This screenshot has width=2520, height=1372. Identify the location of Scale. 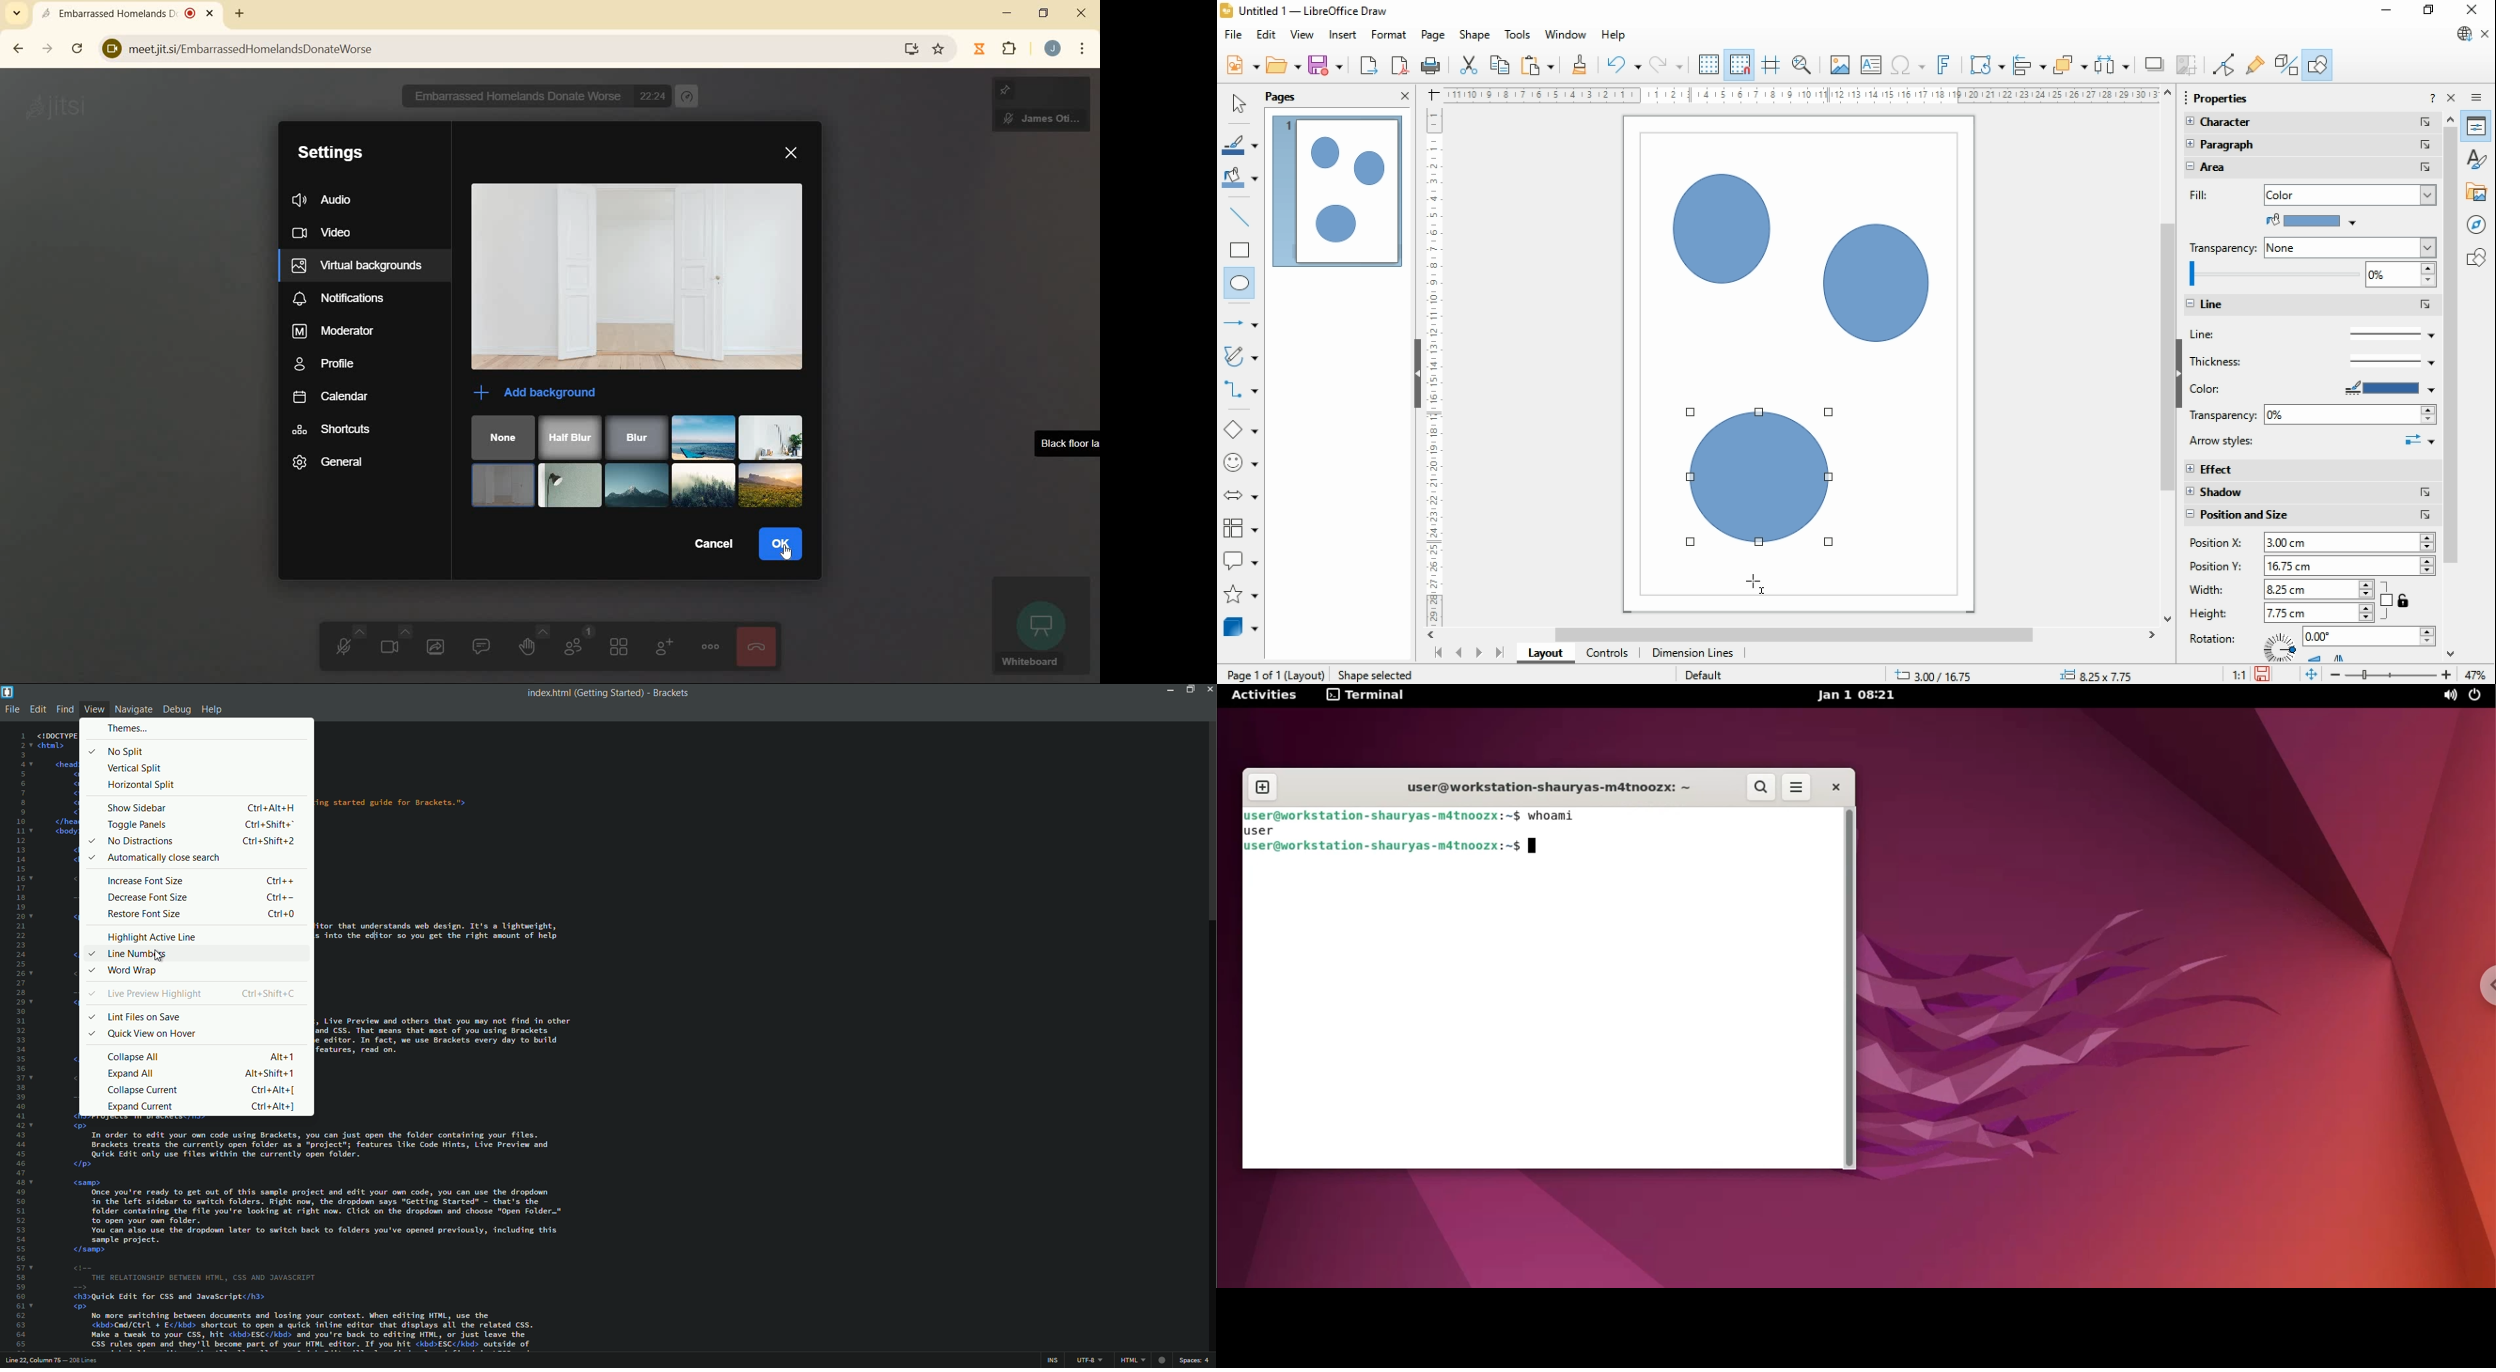
(1433, 363).